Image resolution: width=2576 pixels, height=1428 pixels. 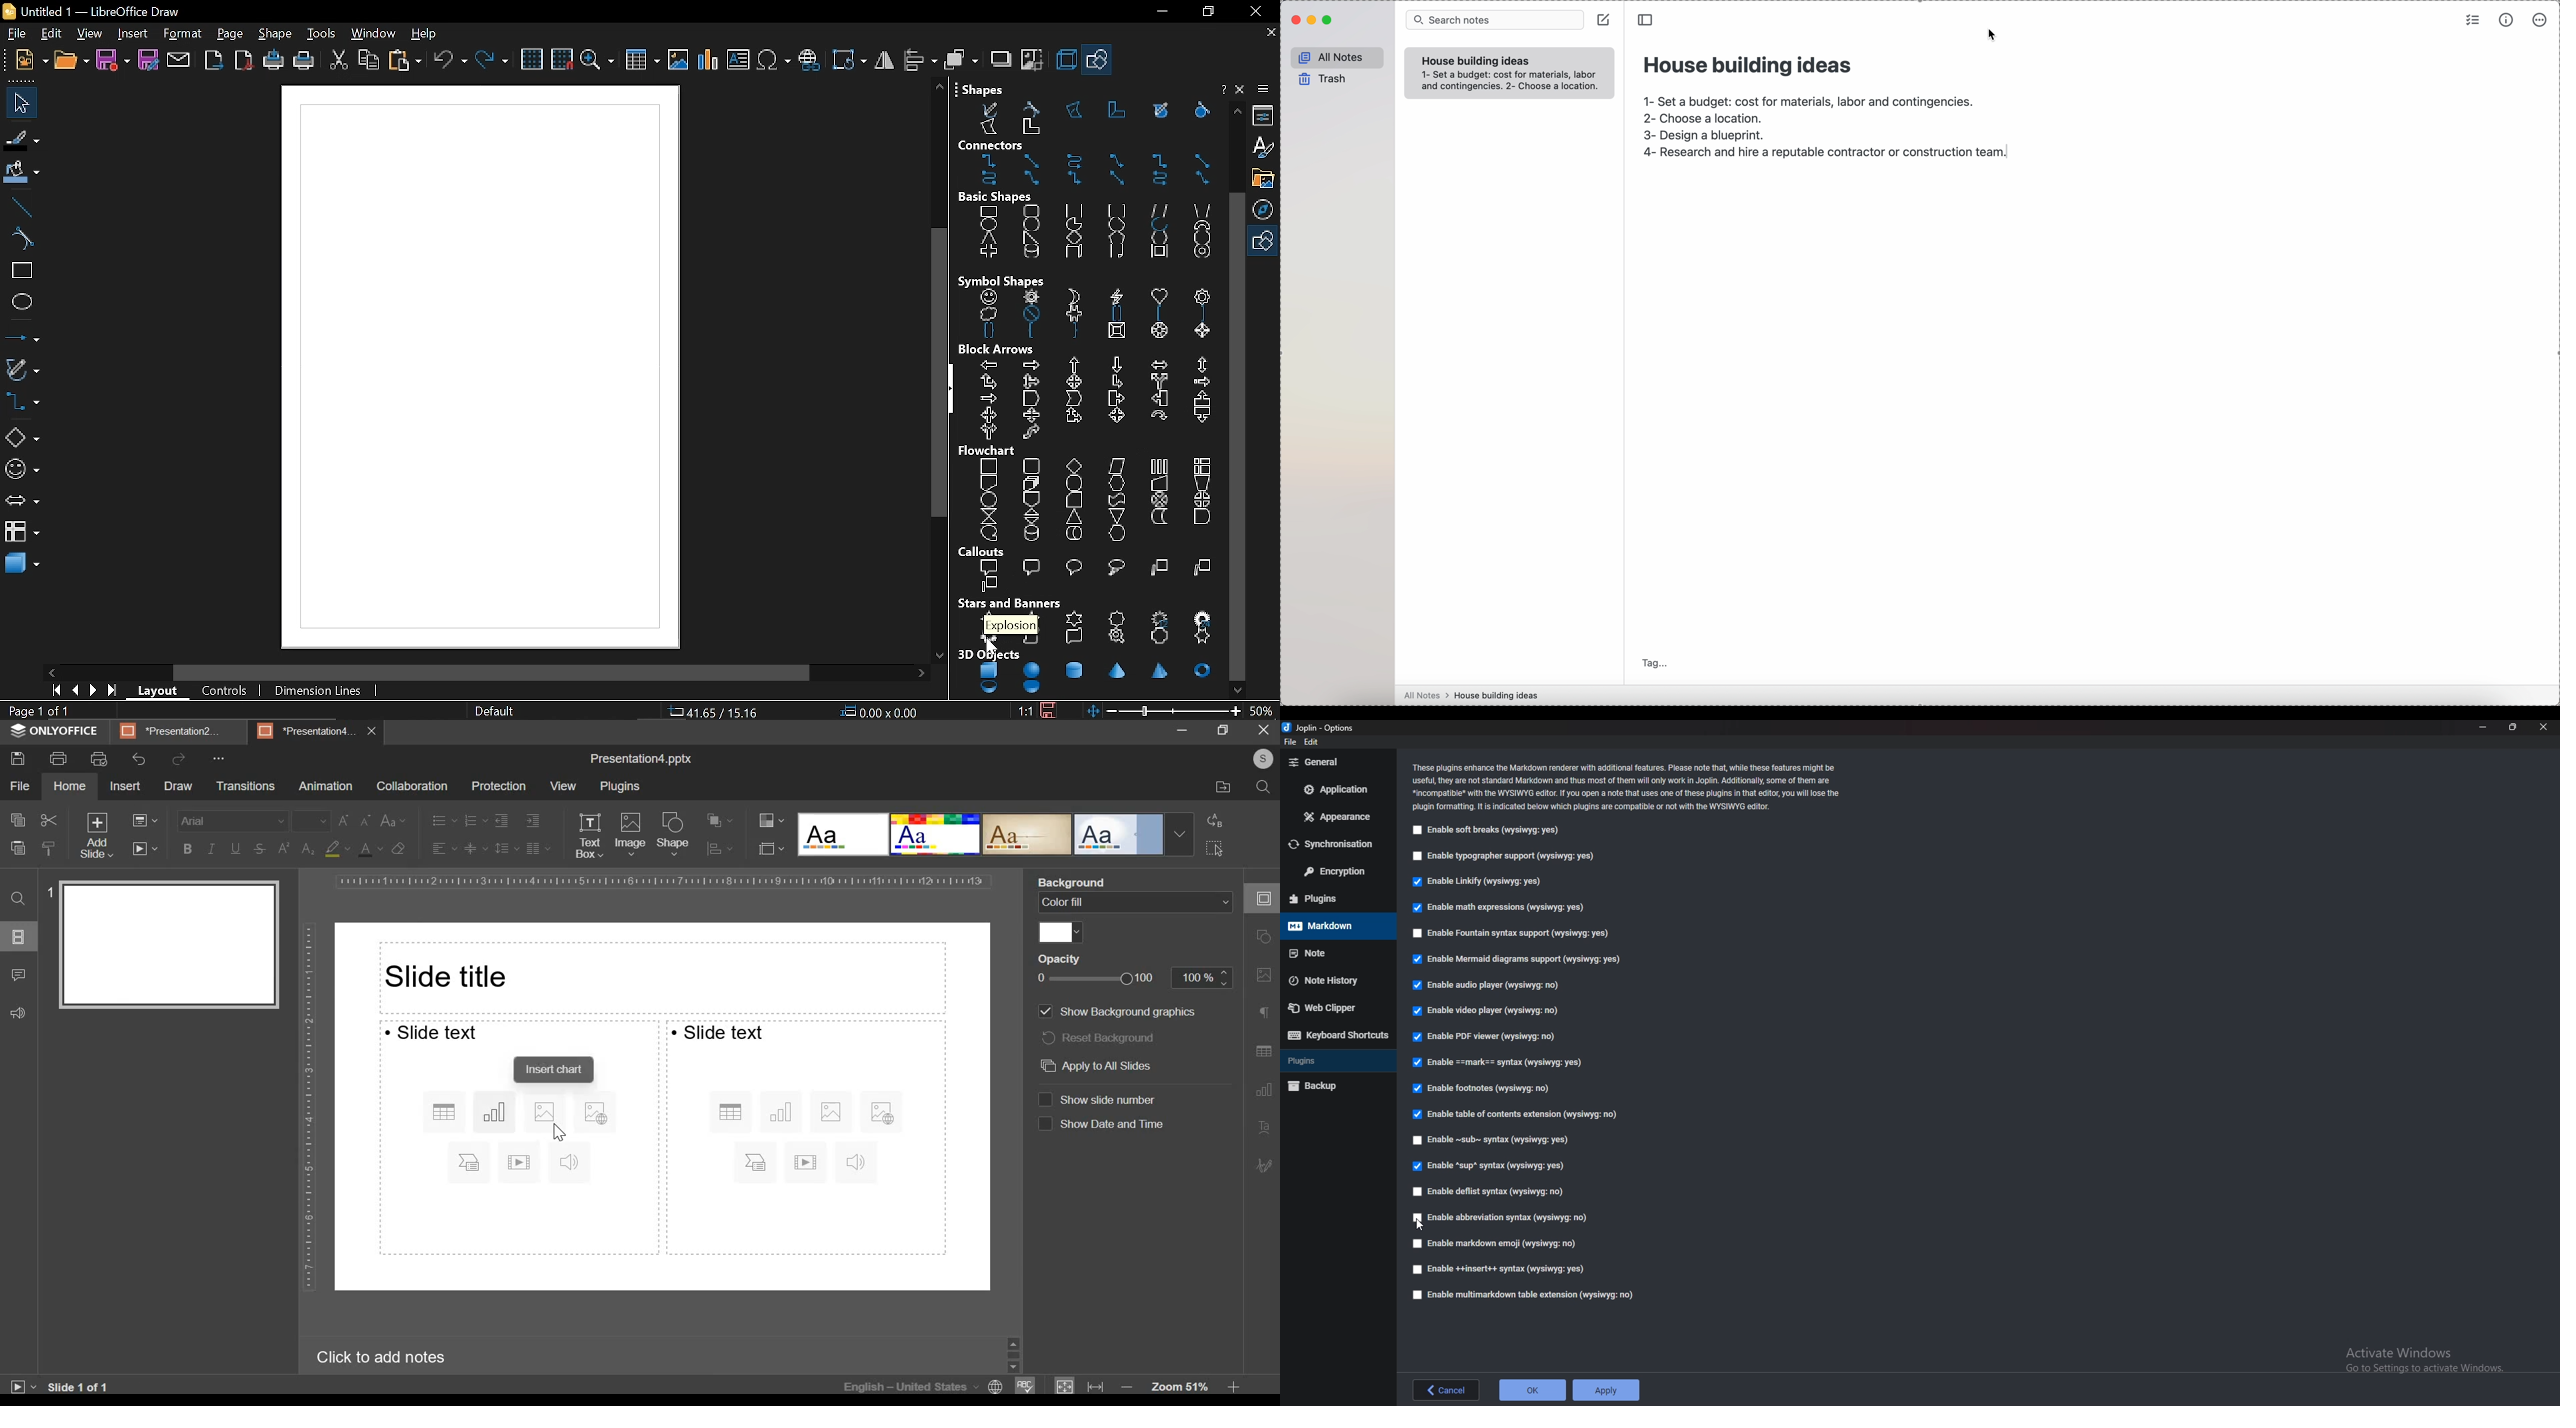 What do you see at coordinates (114, 692) in the screenshot?
I see `go to last page` at bounding box center [114, 692].